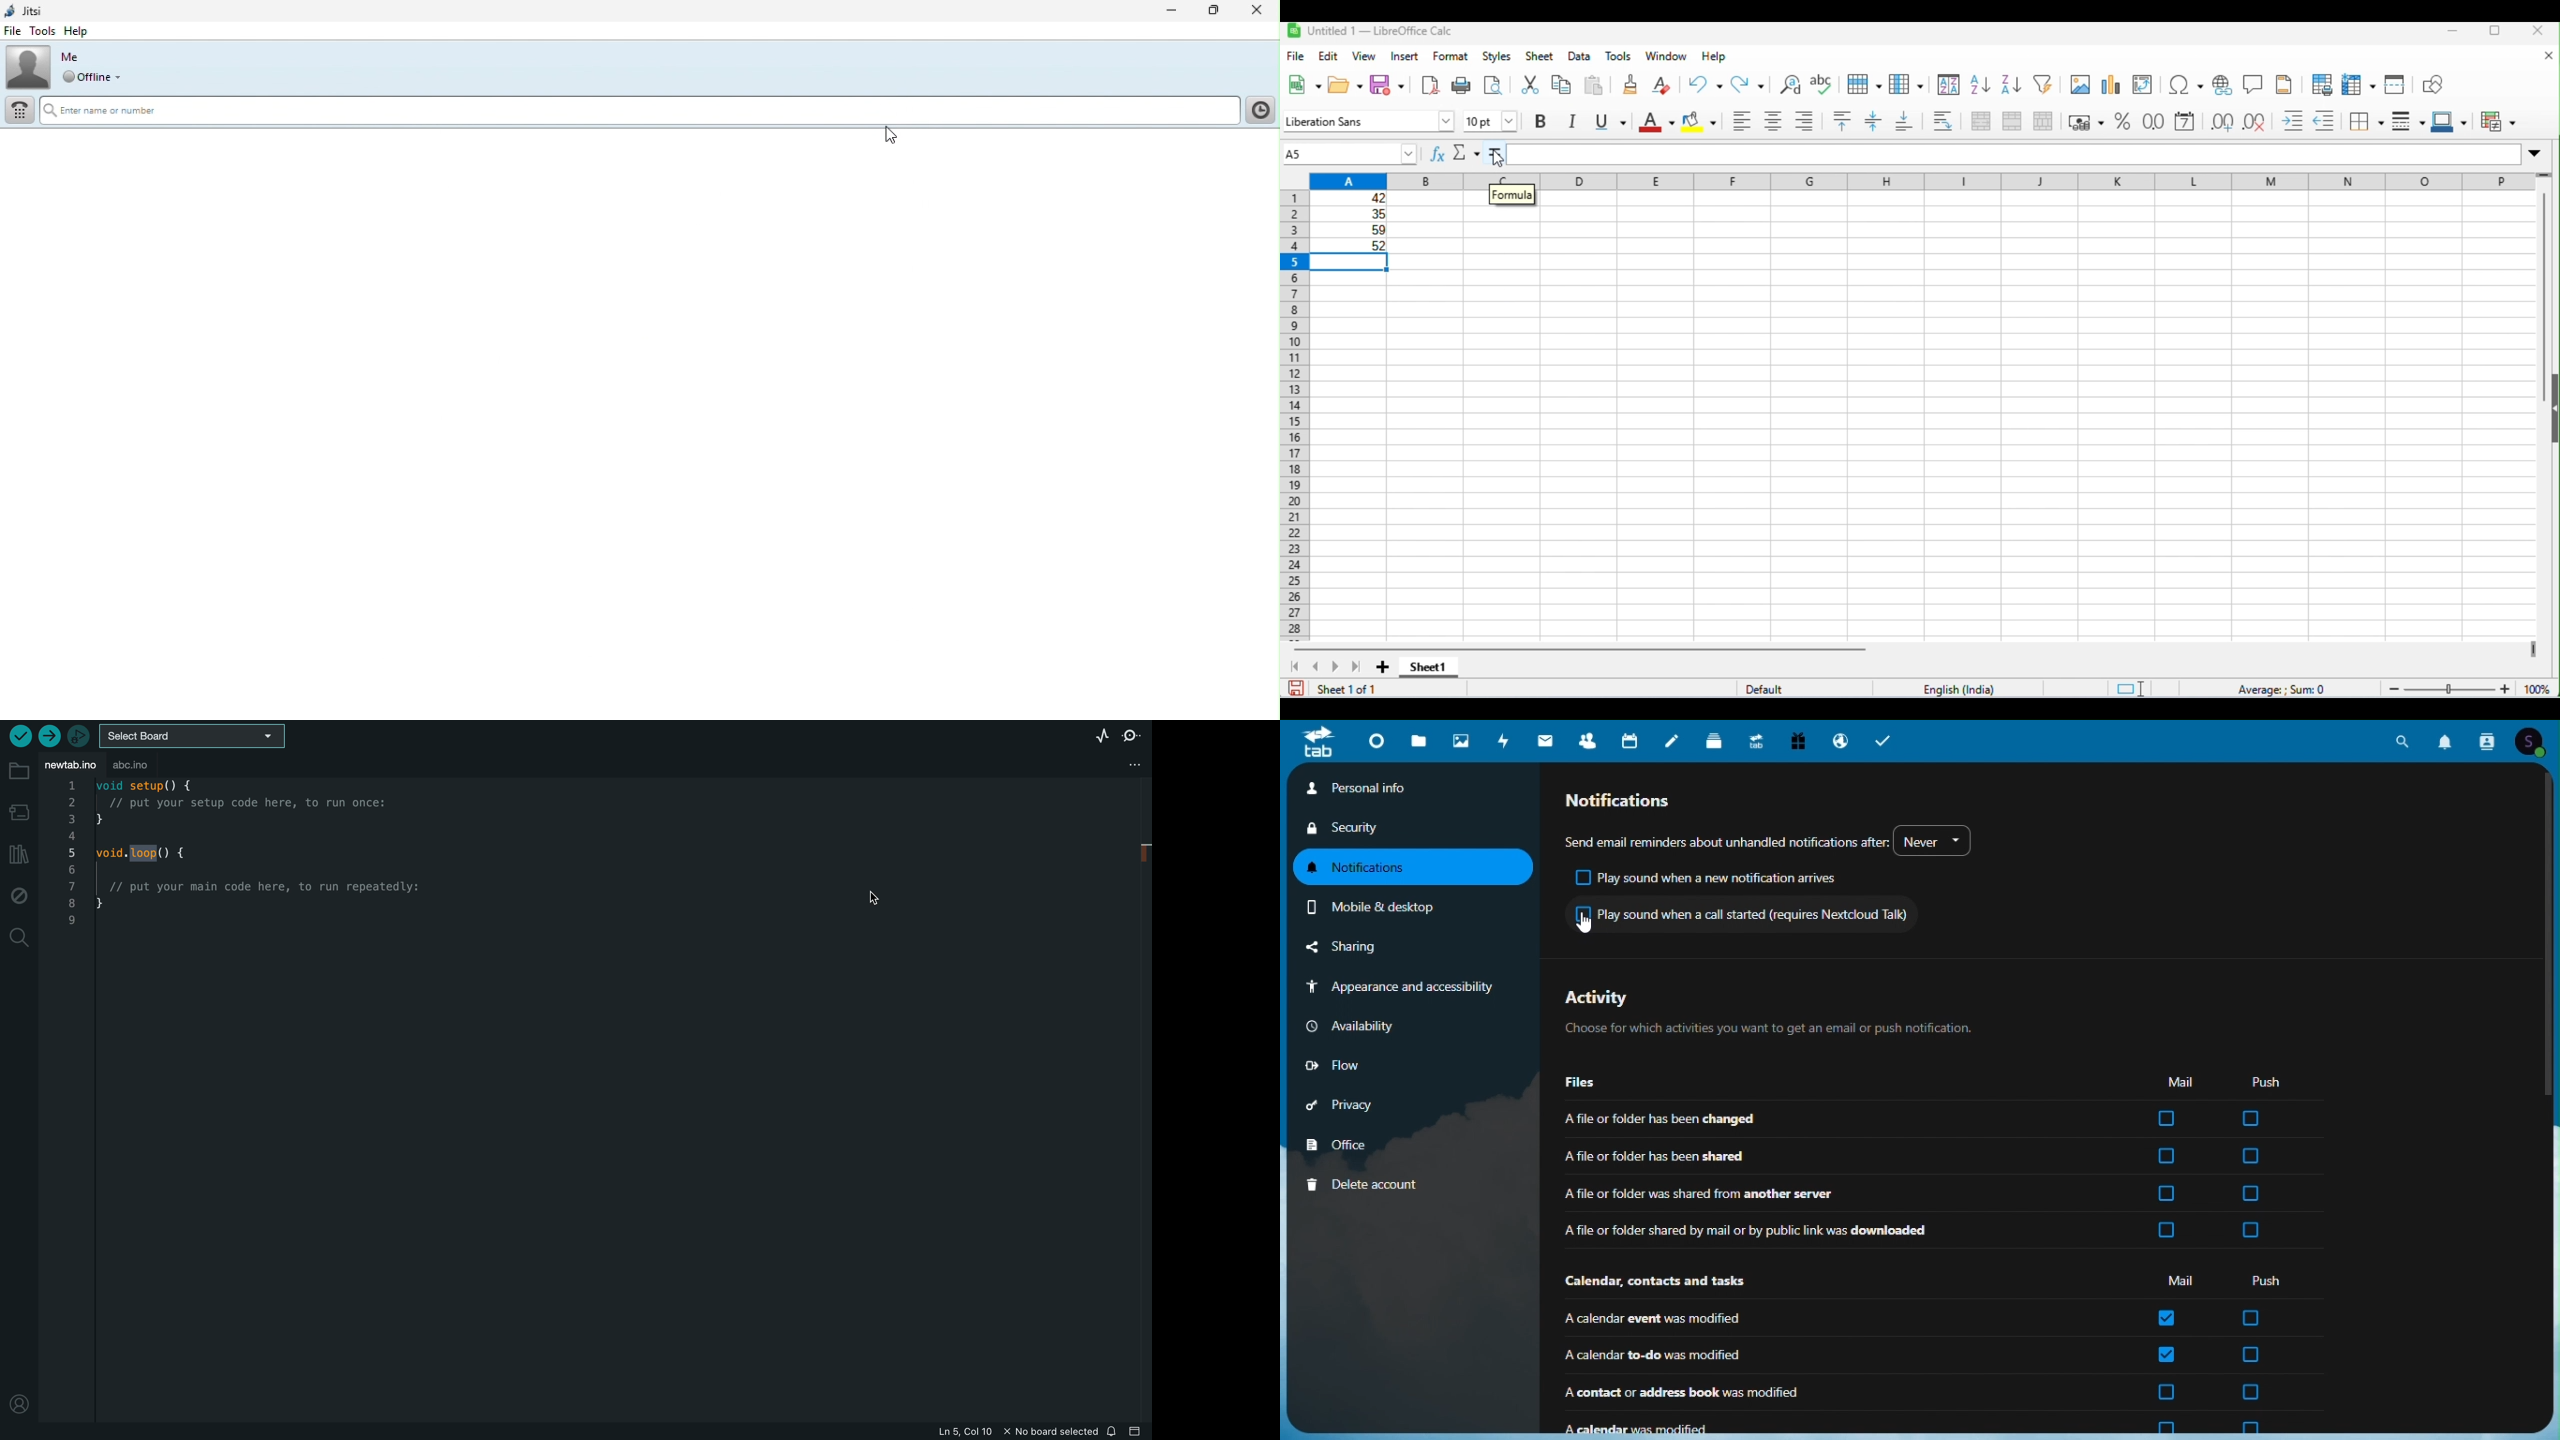 The width and height of the screenshot is (2576, 1456). What do you see at coordinates (1297, 56) in the screenshot?
I see `file` at bounding box center [1297, 56].